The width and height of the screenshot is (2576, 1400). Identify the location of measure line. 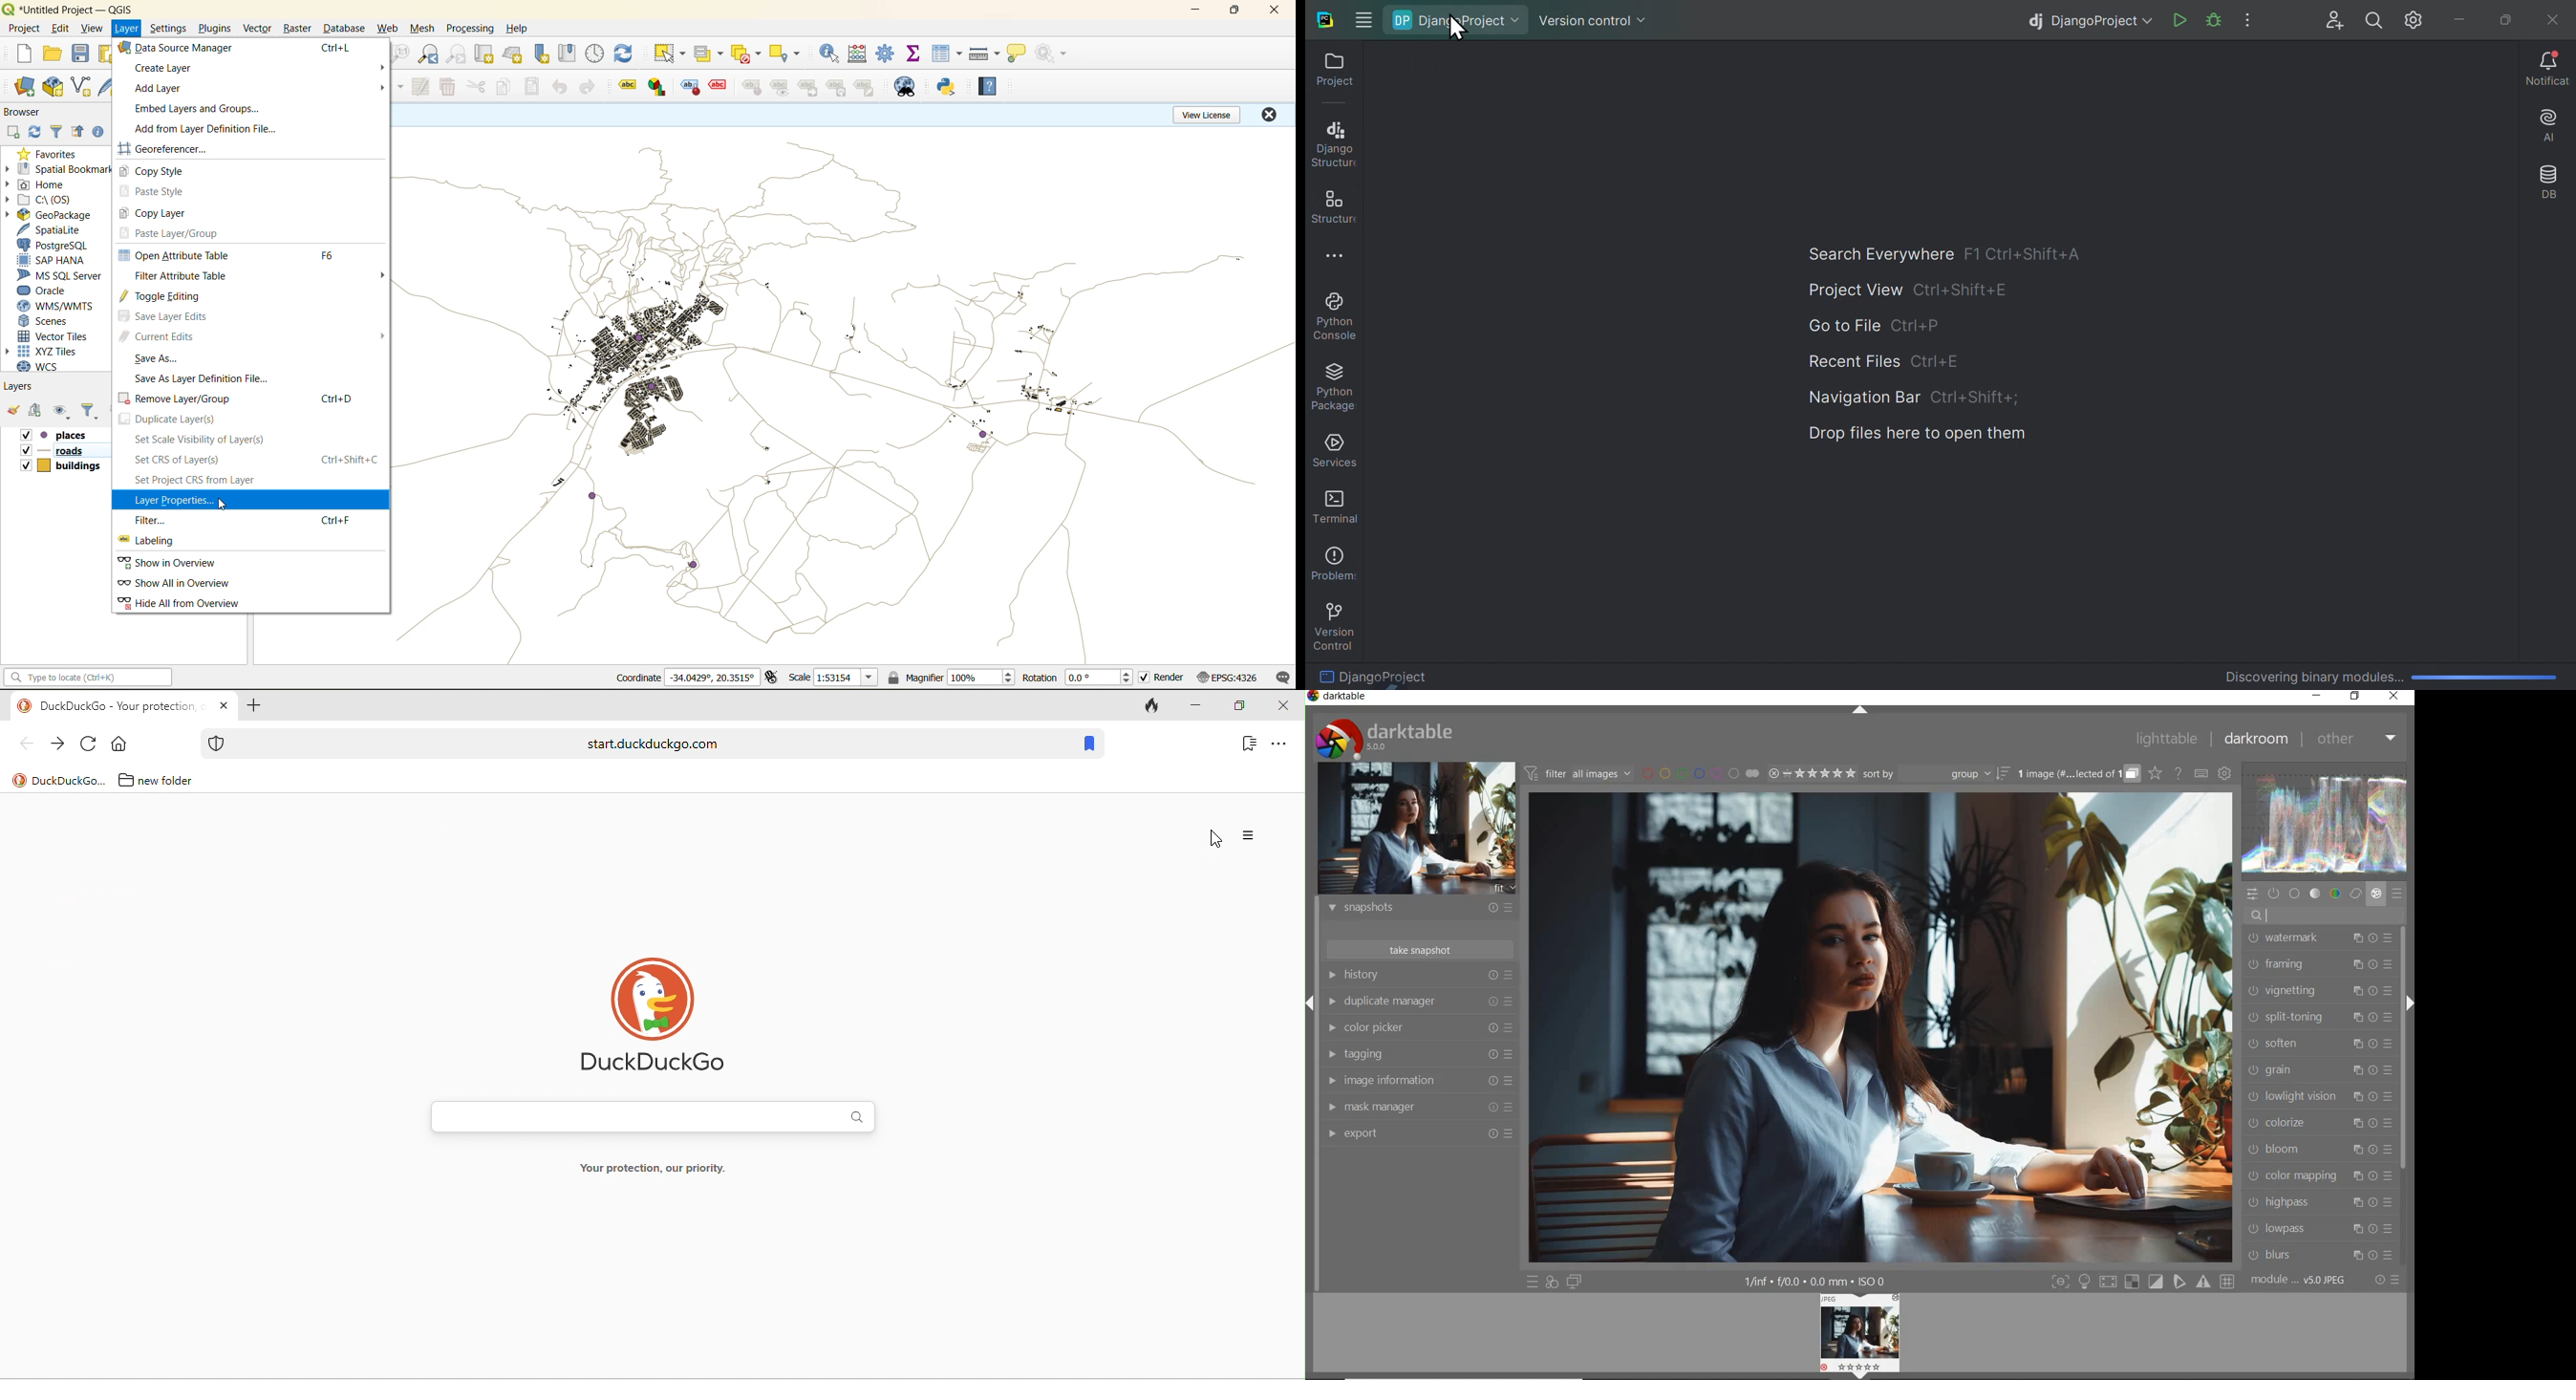
(984, 54).